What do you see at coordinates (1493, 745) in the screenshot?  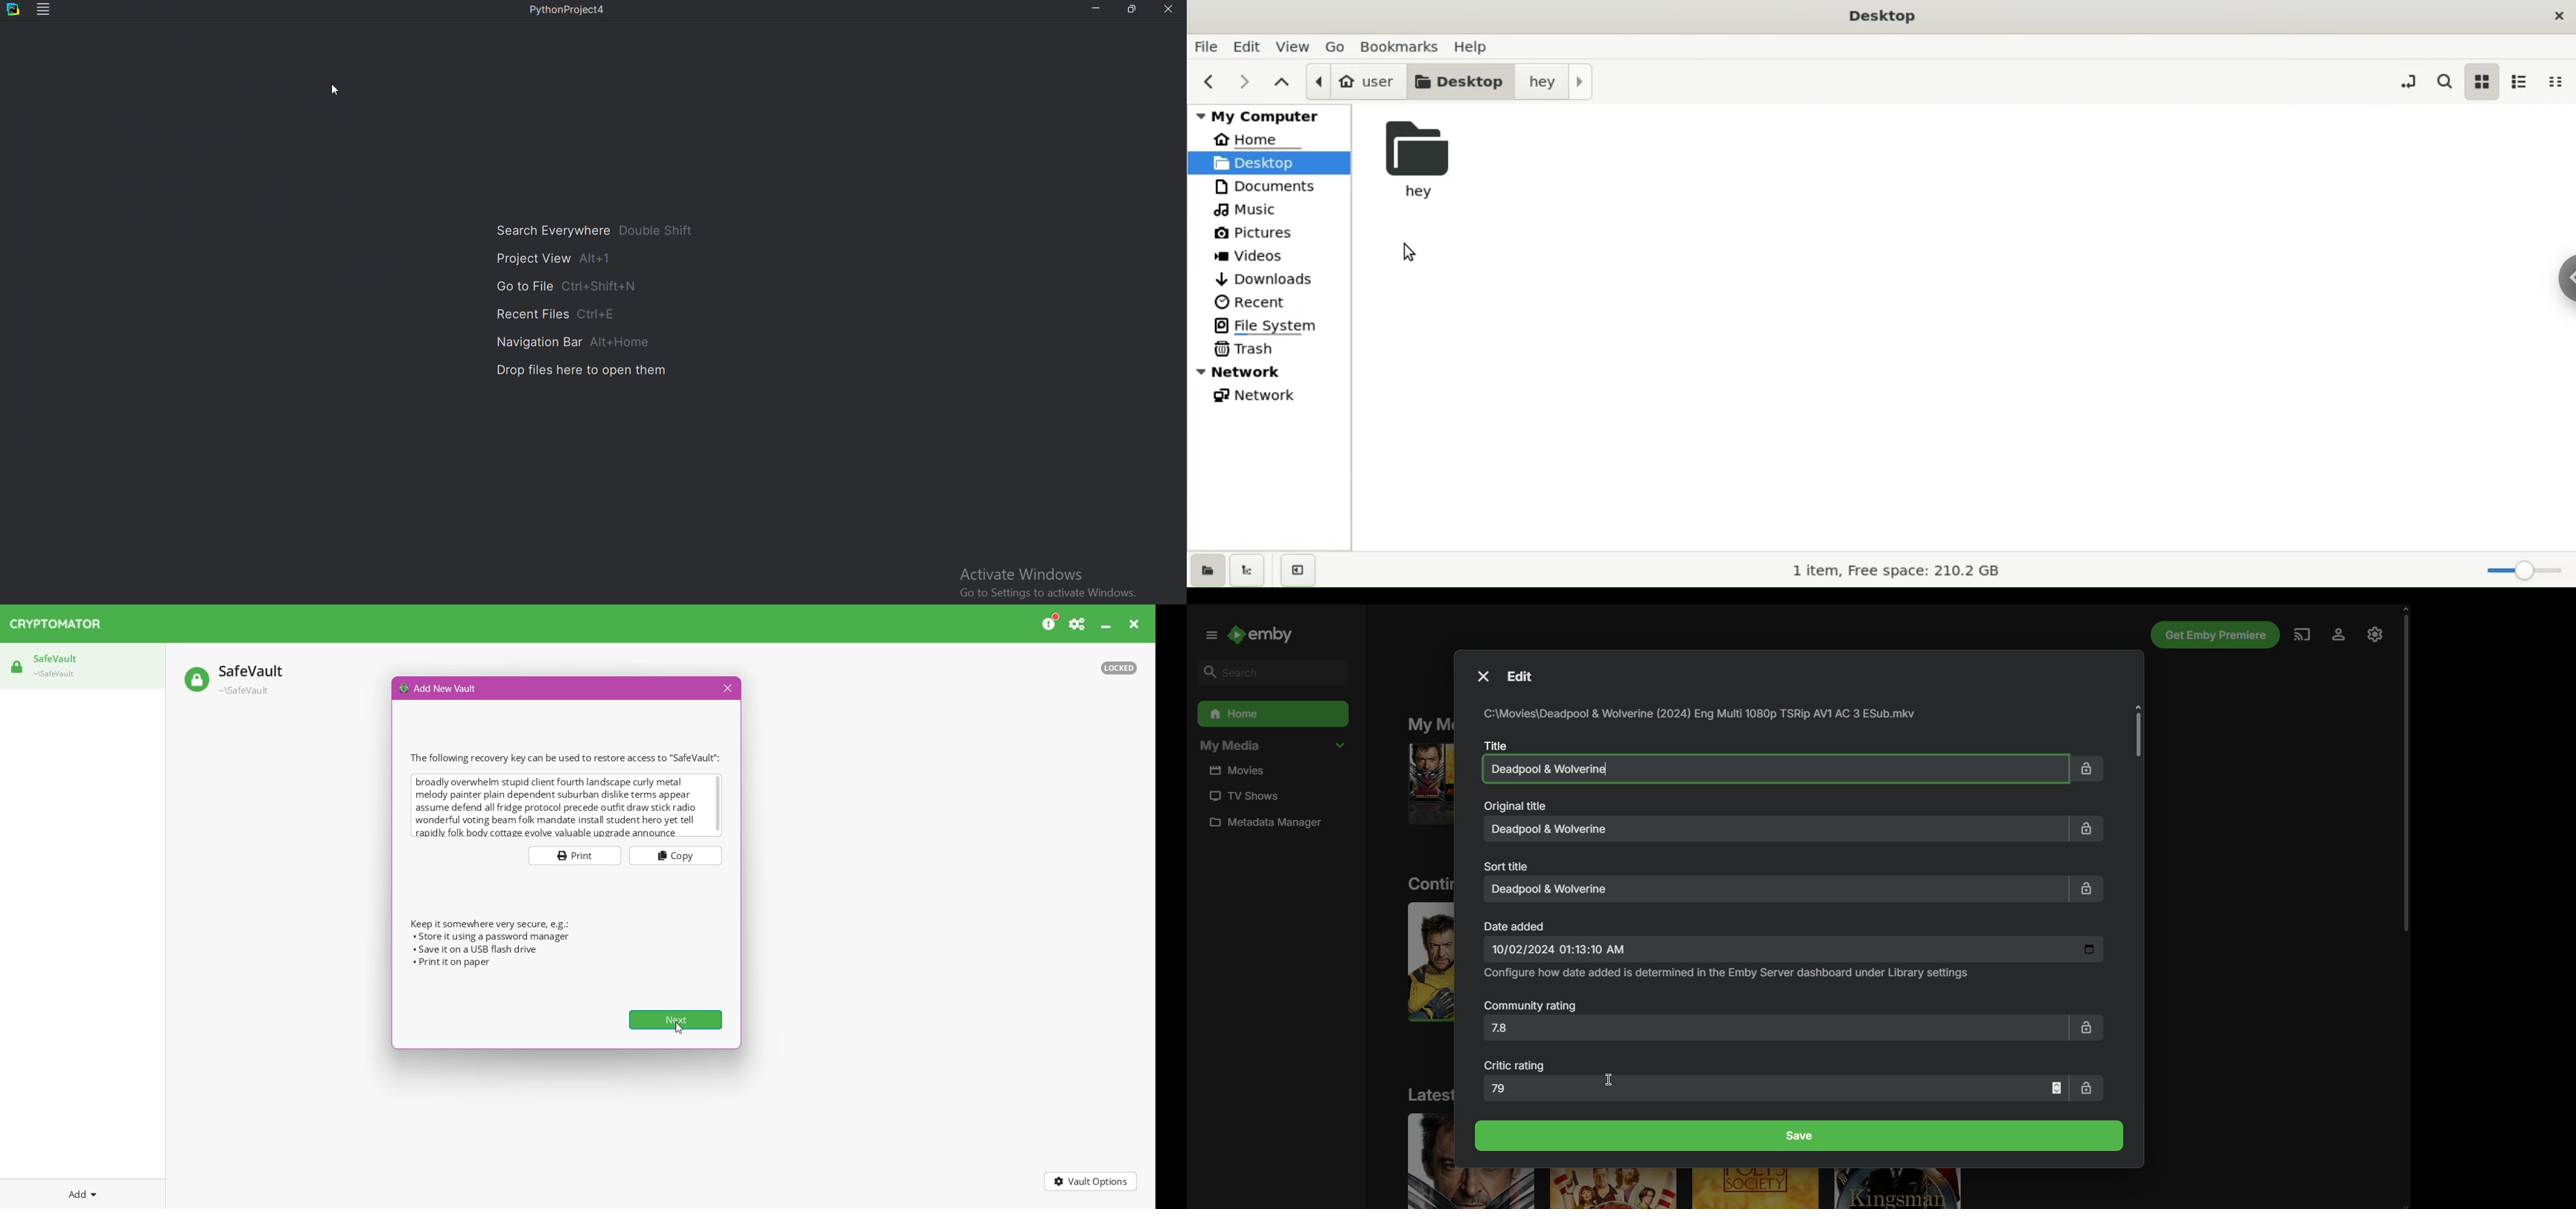 I see `Title` at bounding box center [1493, 745].